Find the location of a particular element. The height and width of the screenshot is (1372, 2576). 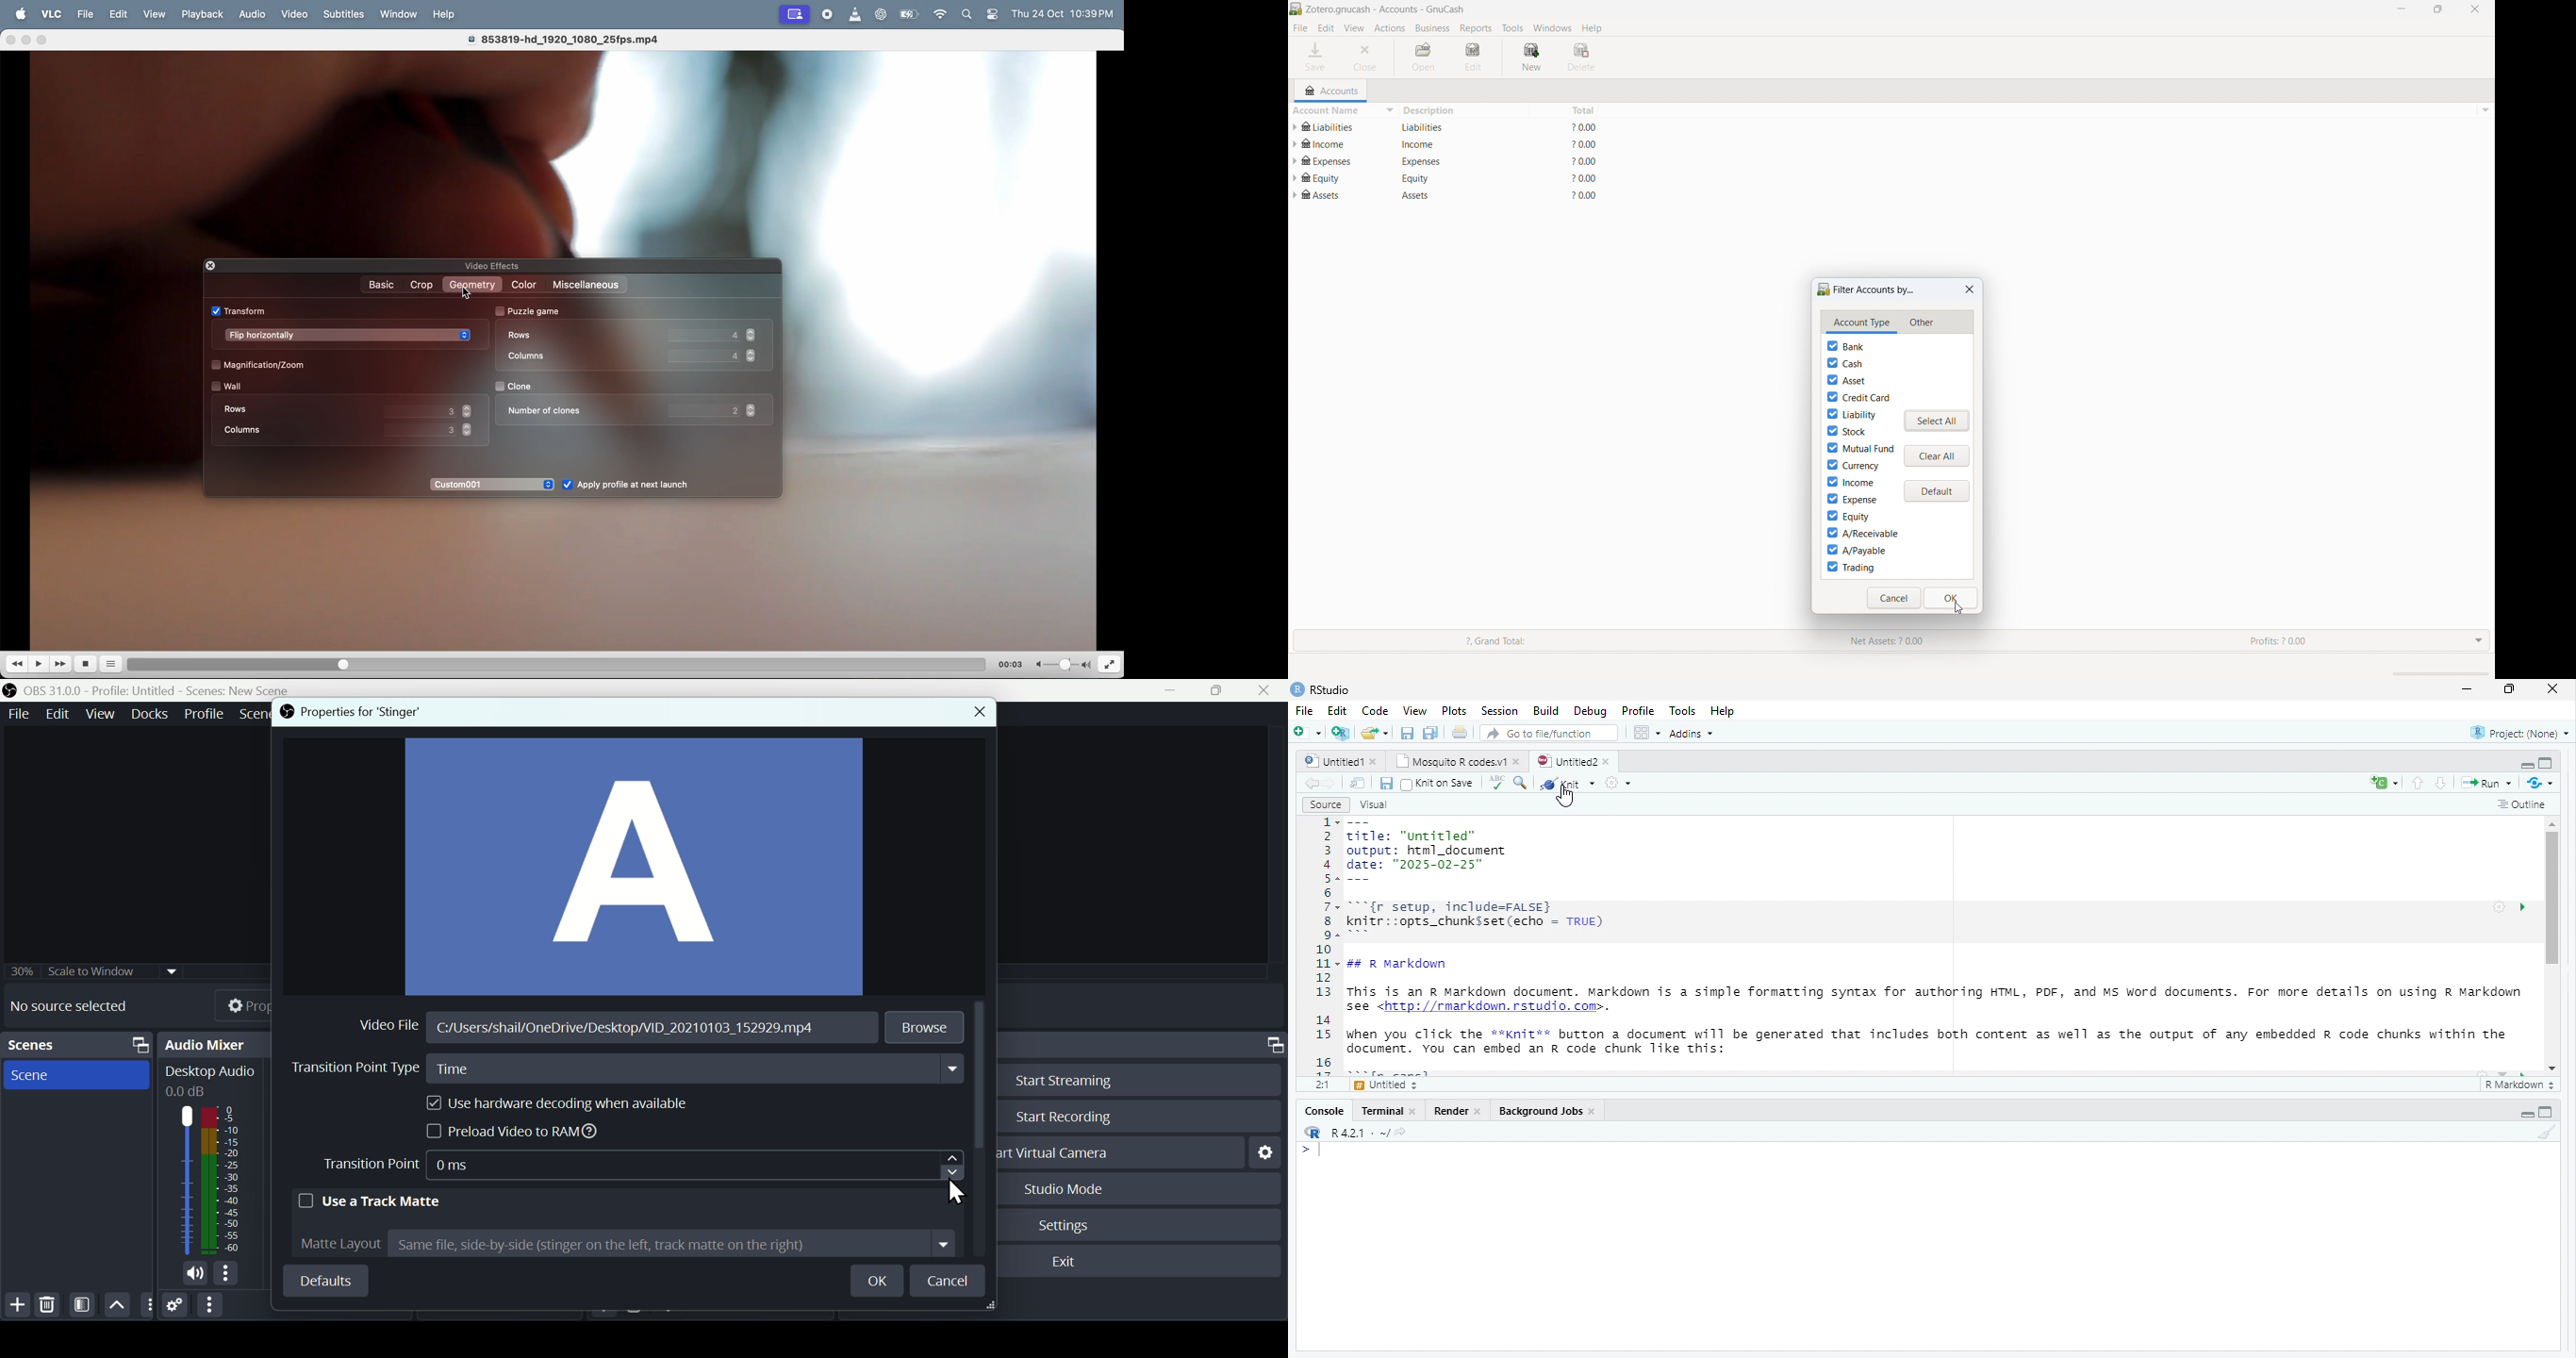

Untitied2 is located at coordinates (1568, 762).